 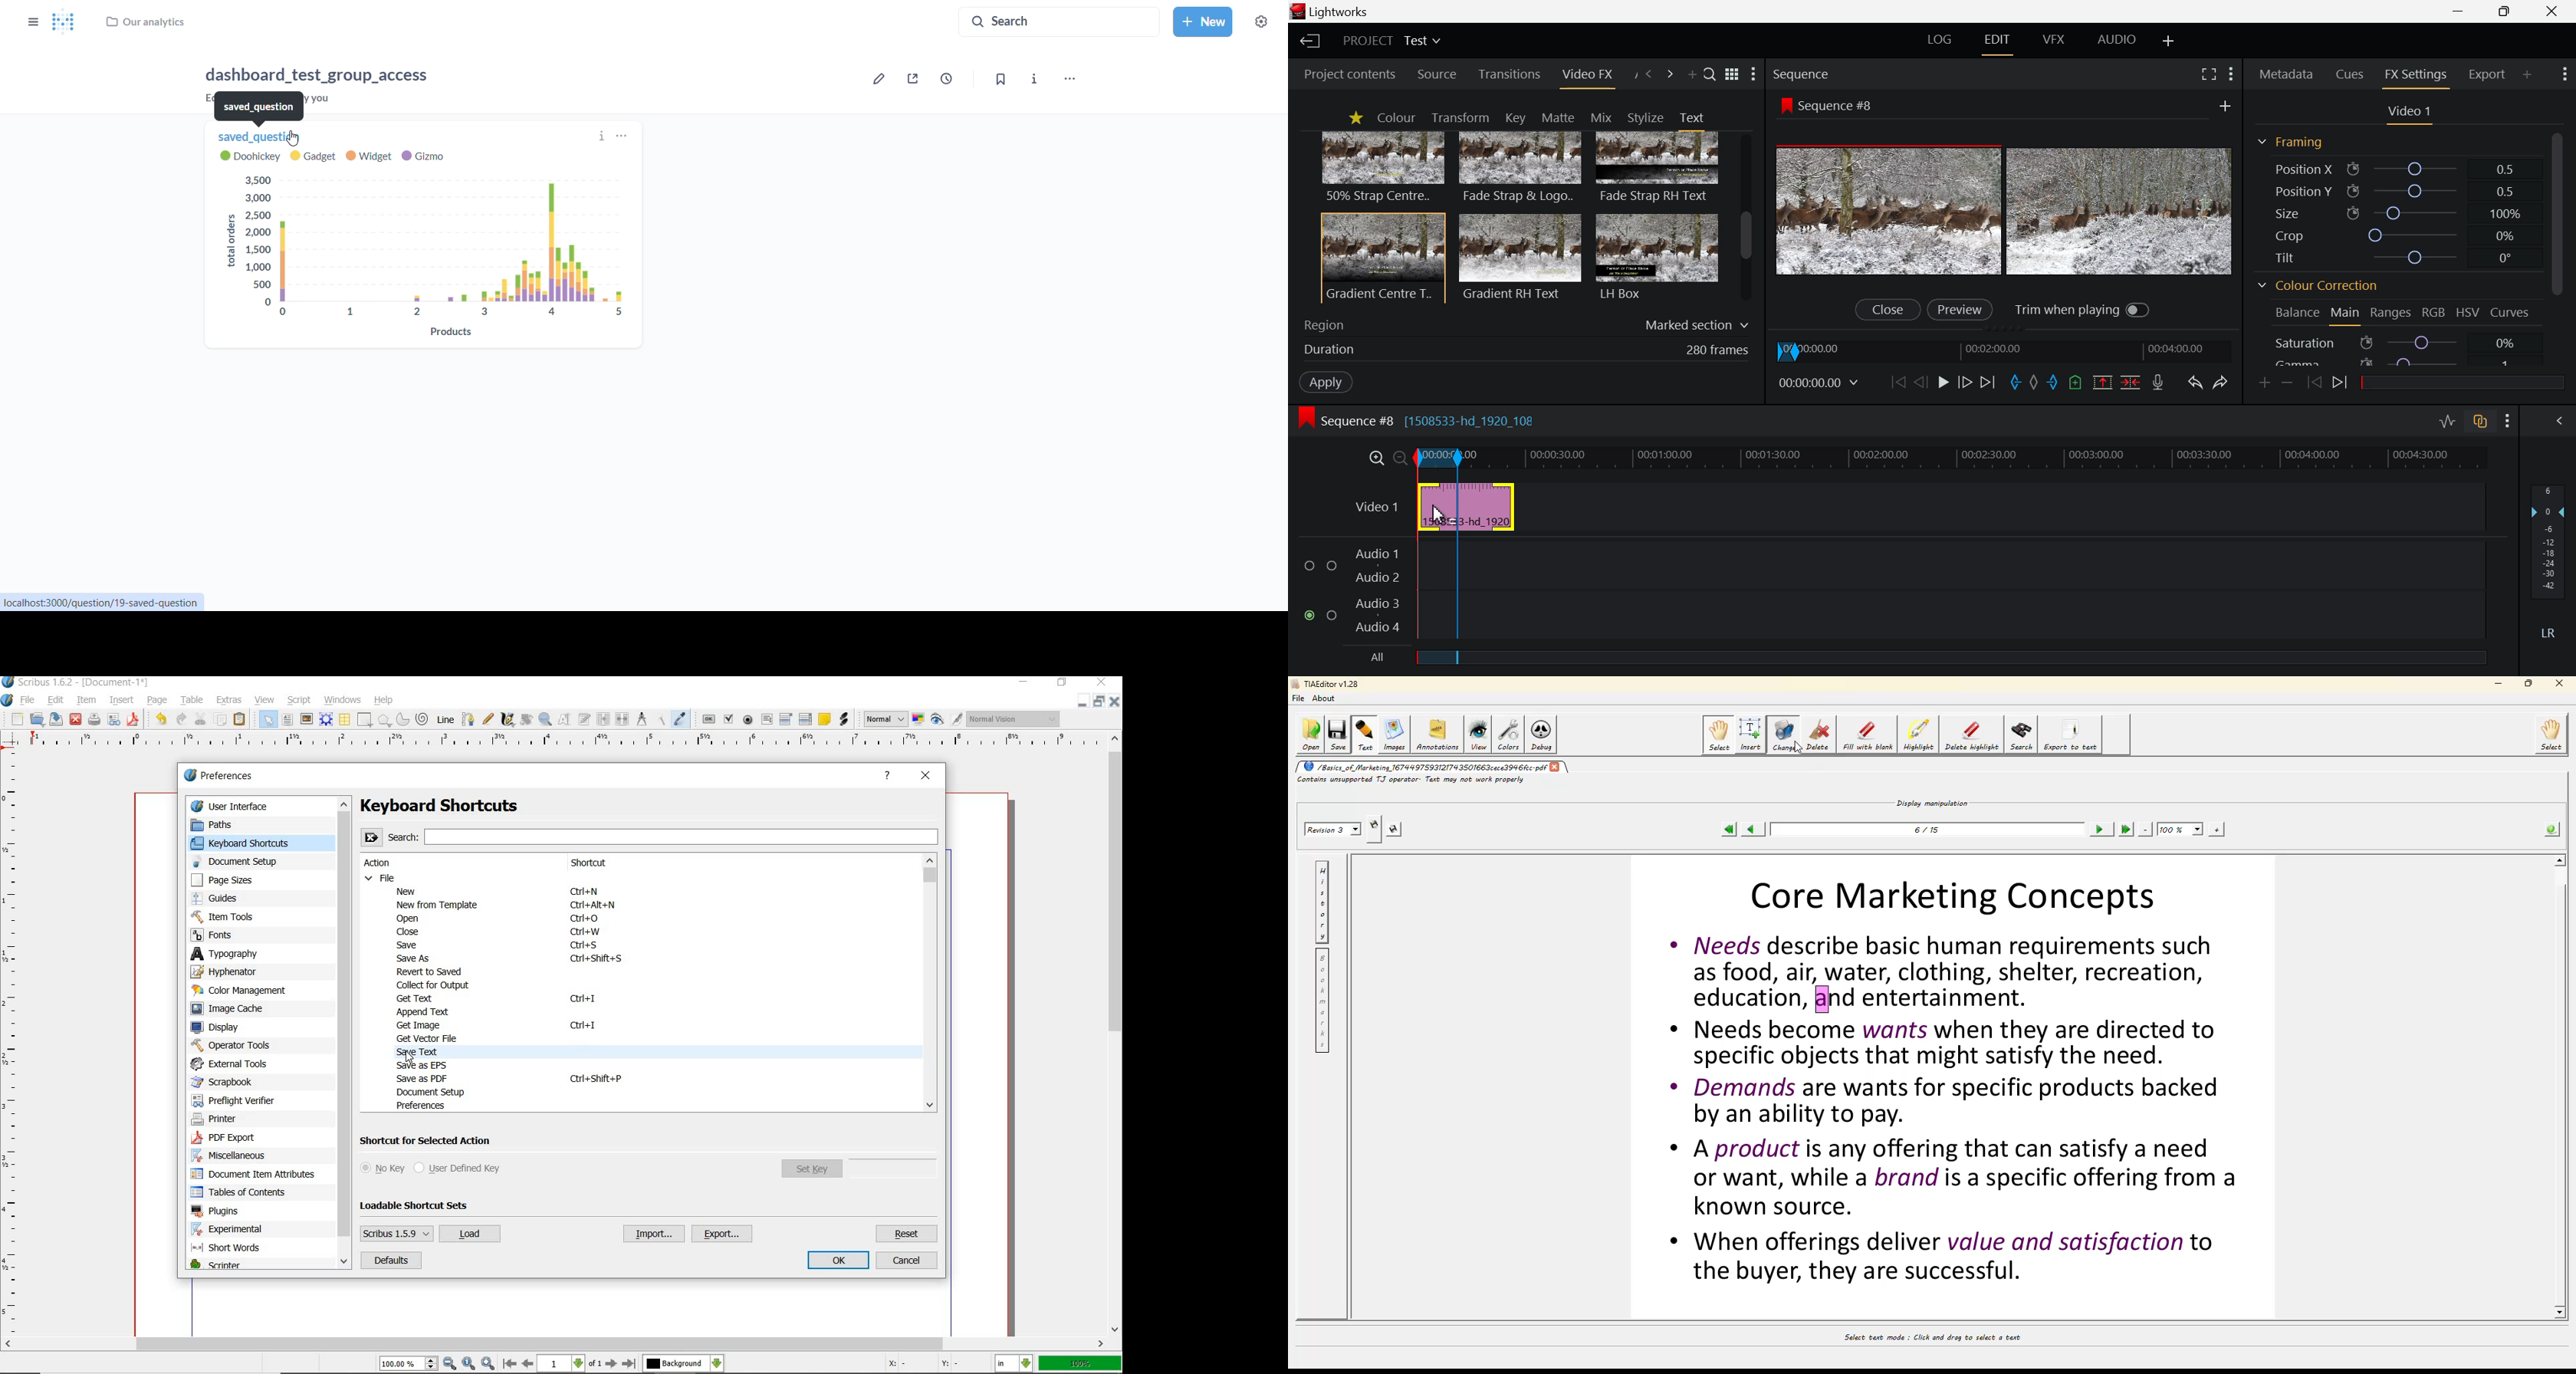 I want to click on paste, so click(x=241, y=720).